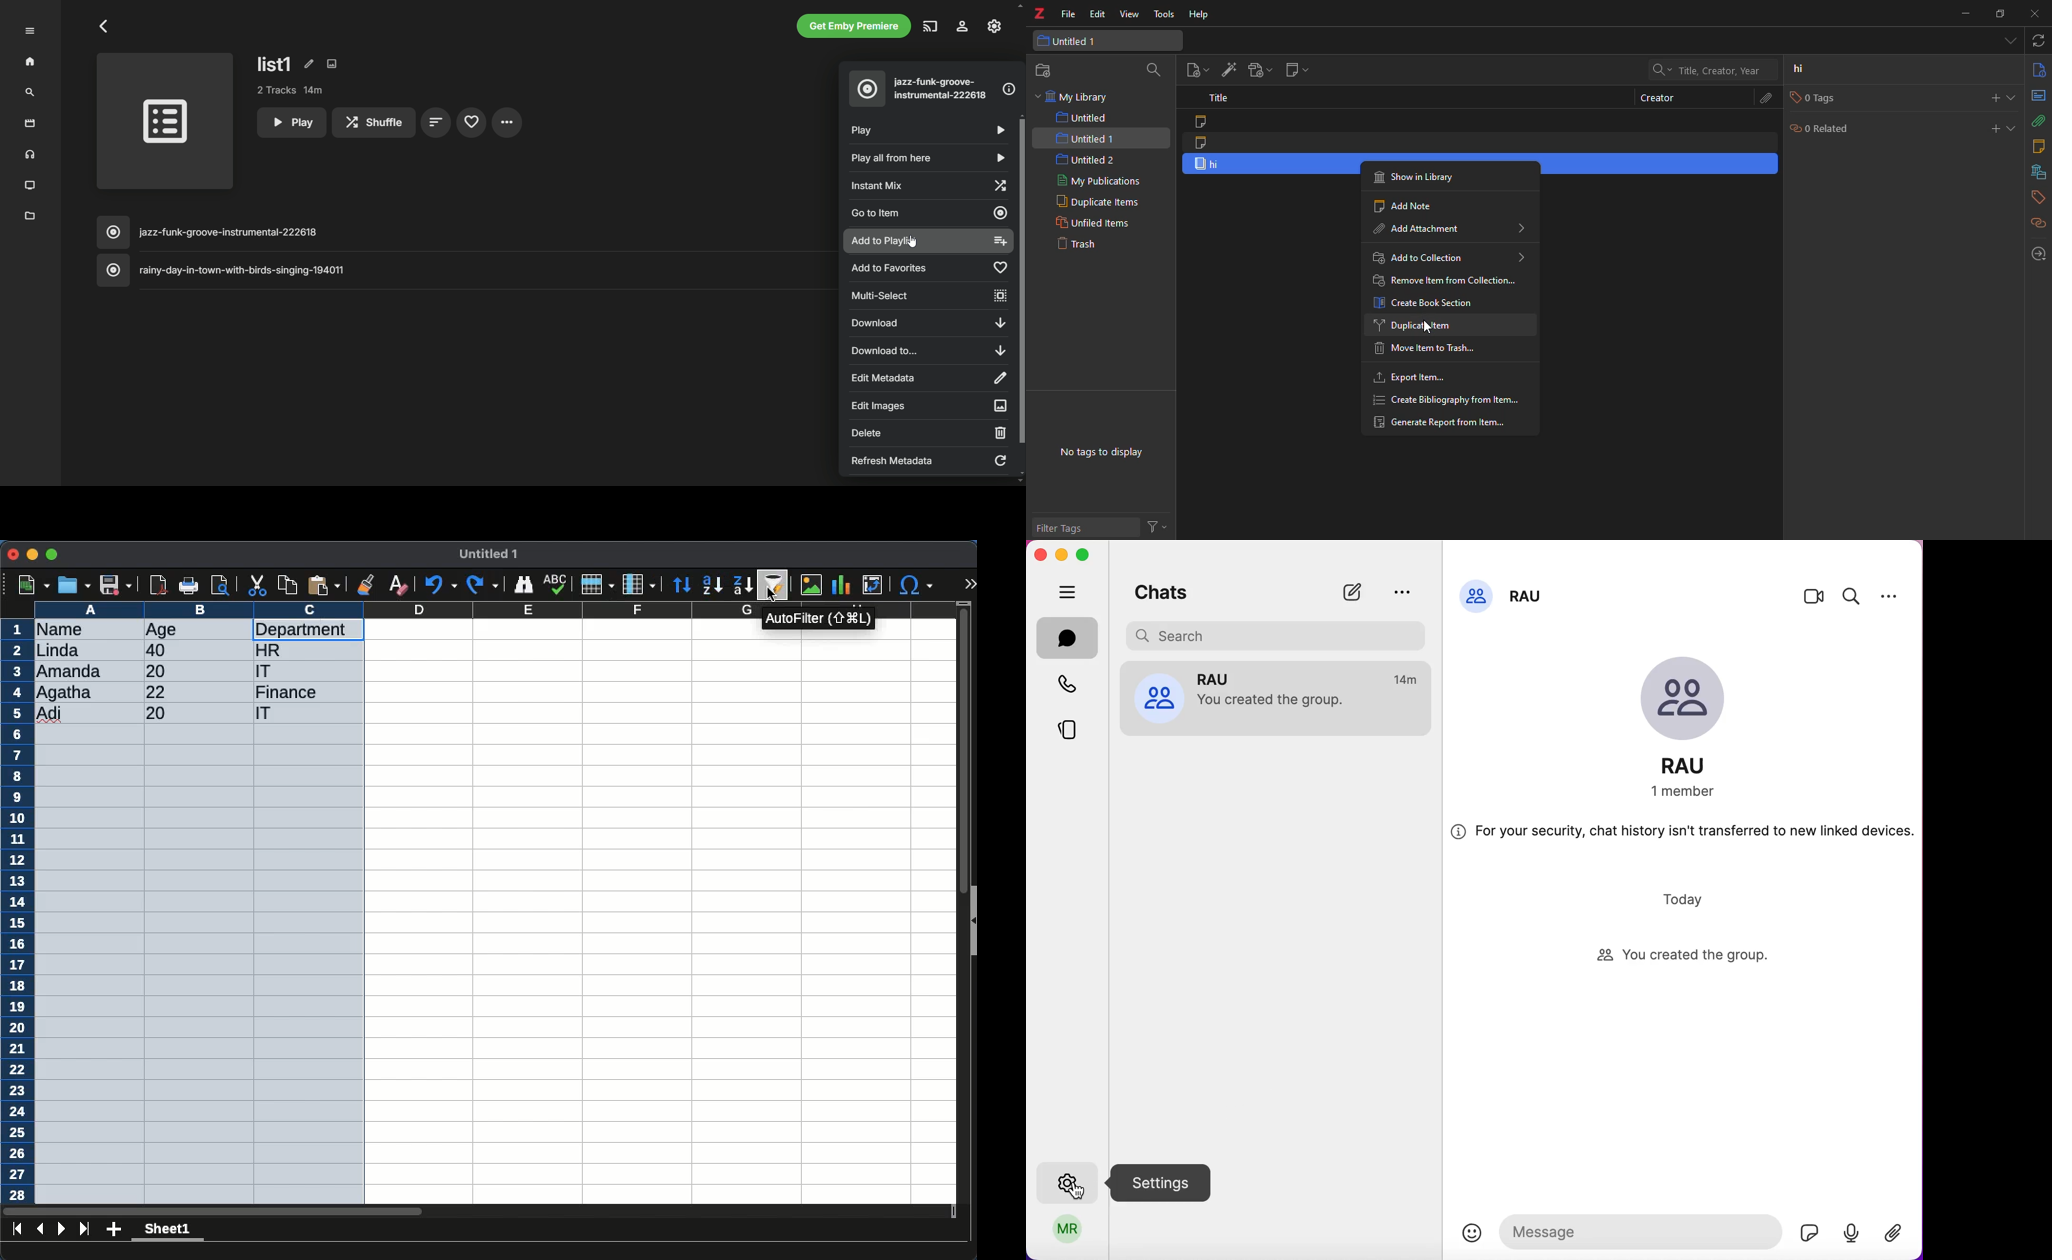 This screenshot has width=2072, height=1260. What do you see at coordinates (2038, 225) in the screenshot?
I see `related` at bounding box center [2038, 225].